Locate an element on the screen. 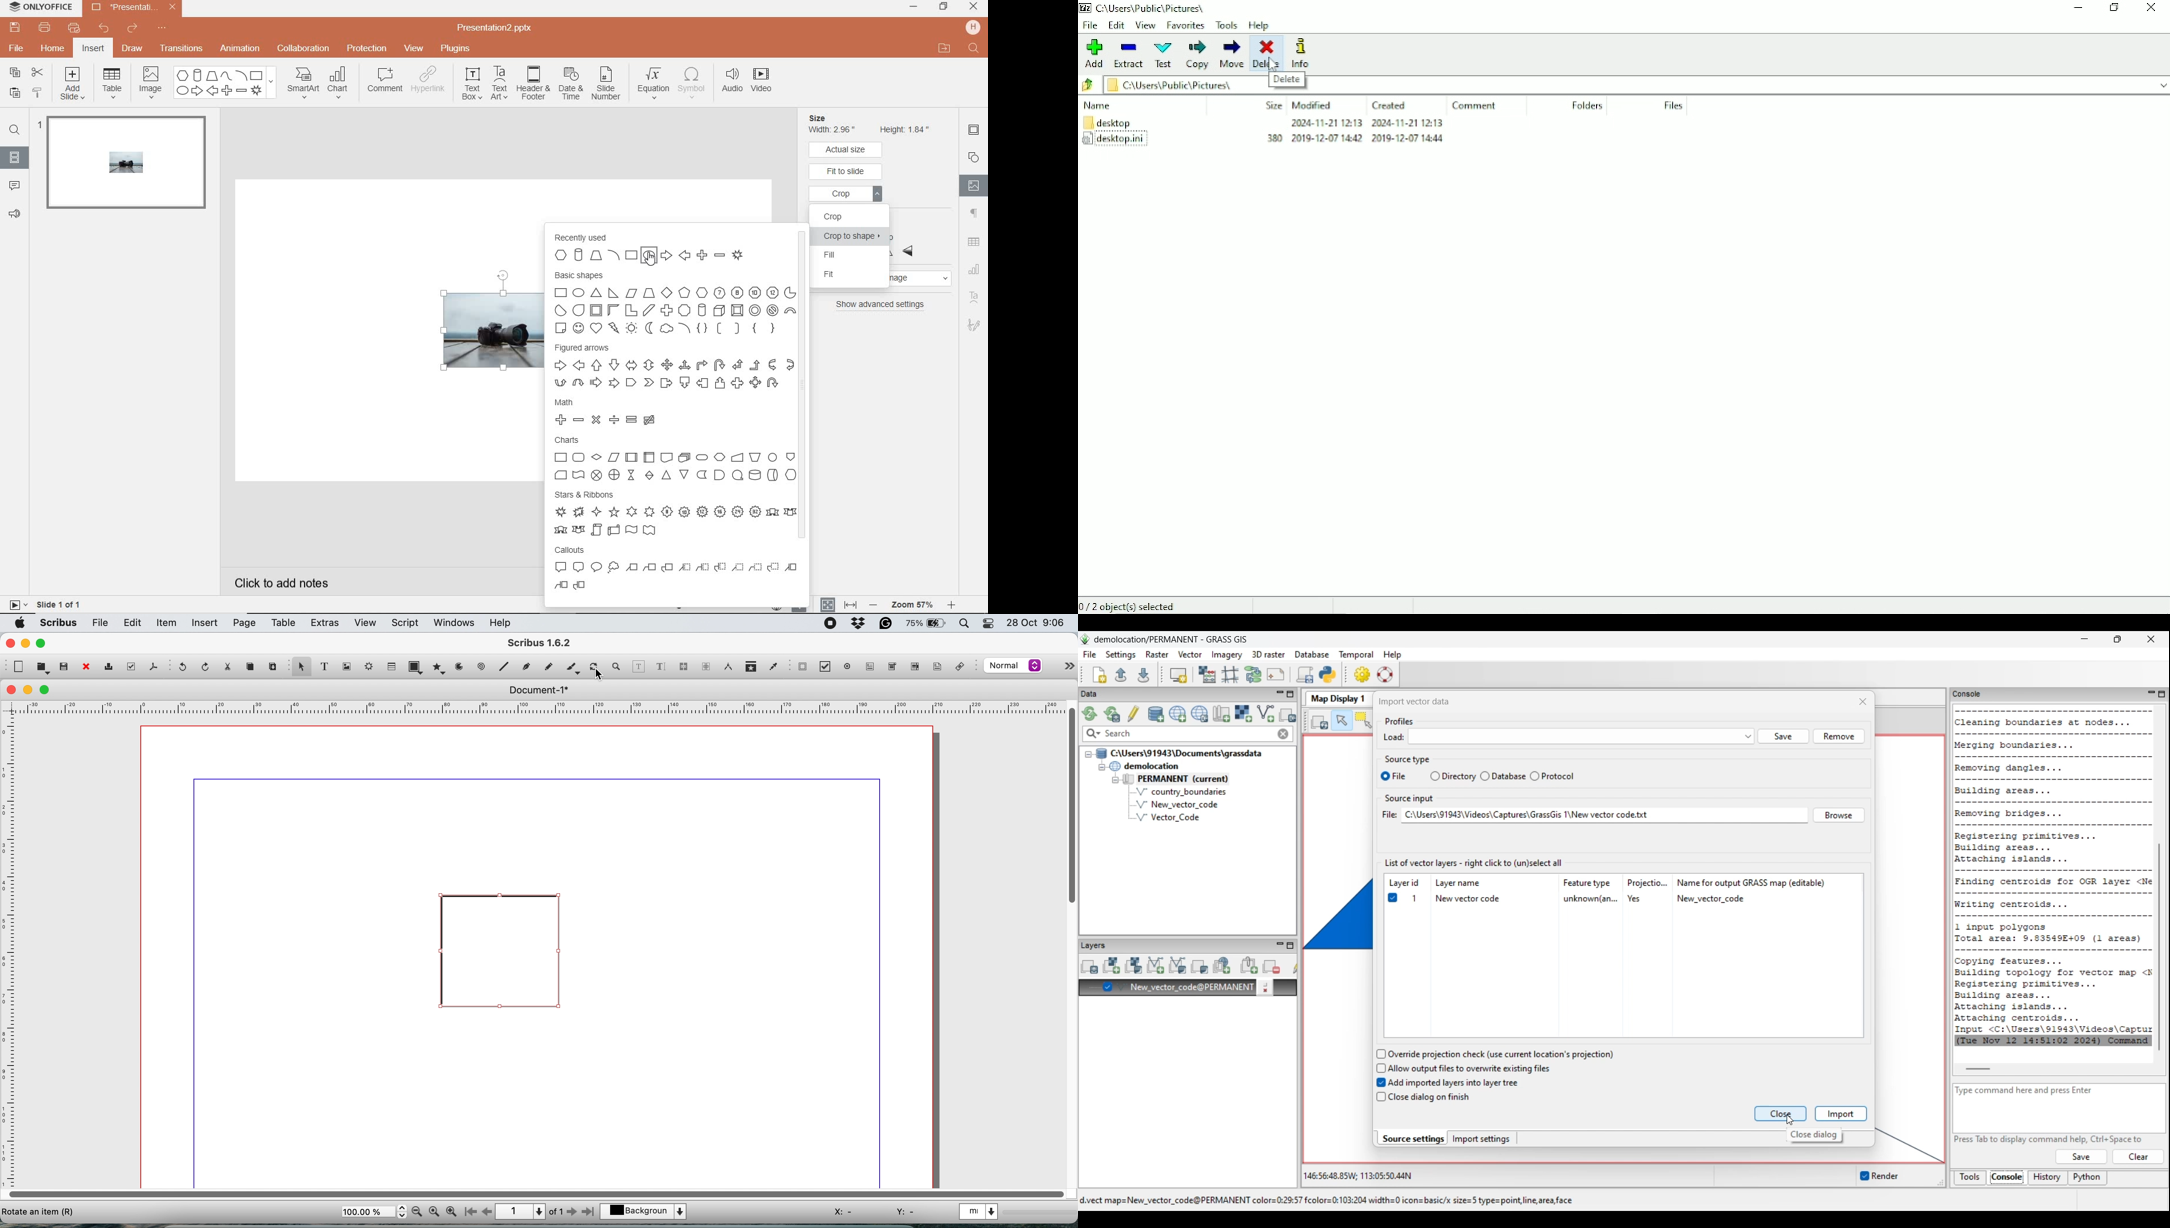  horizontal scroll bar is located at coordinates (533, 1193).